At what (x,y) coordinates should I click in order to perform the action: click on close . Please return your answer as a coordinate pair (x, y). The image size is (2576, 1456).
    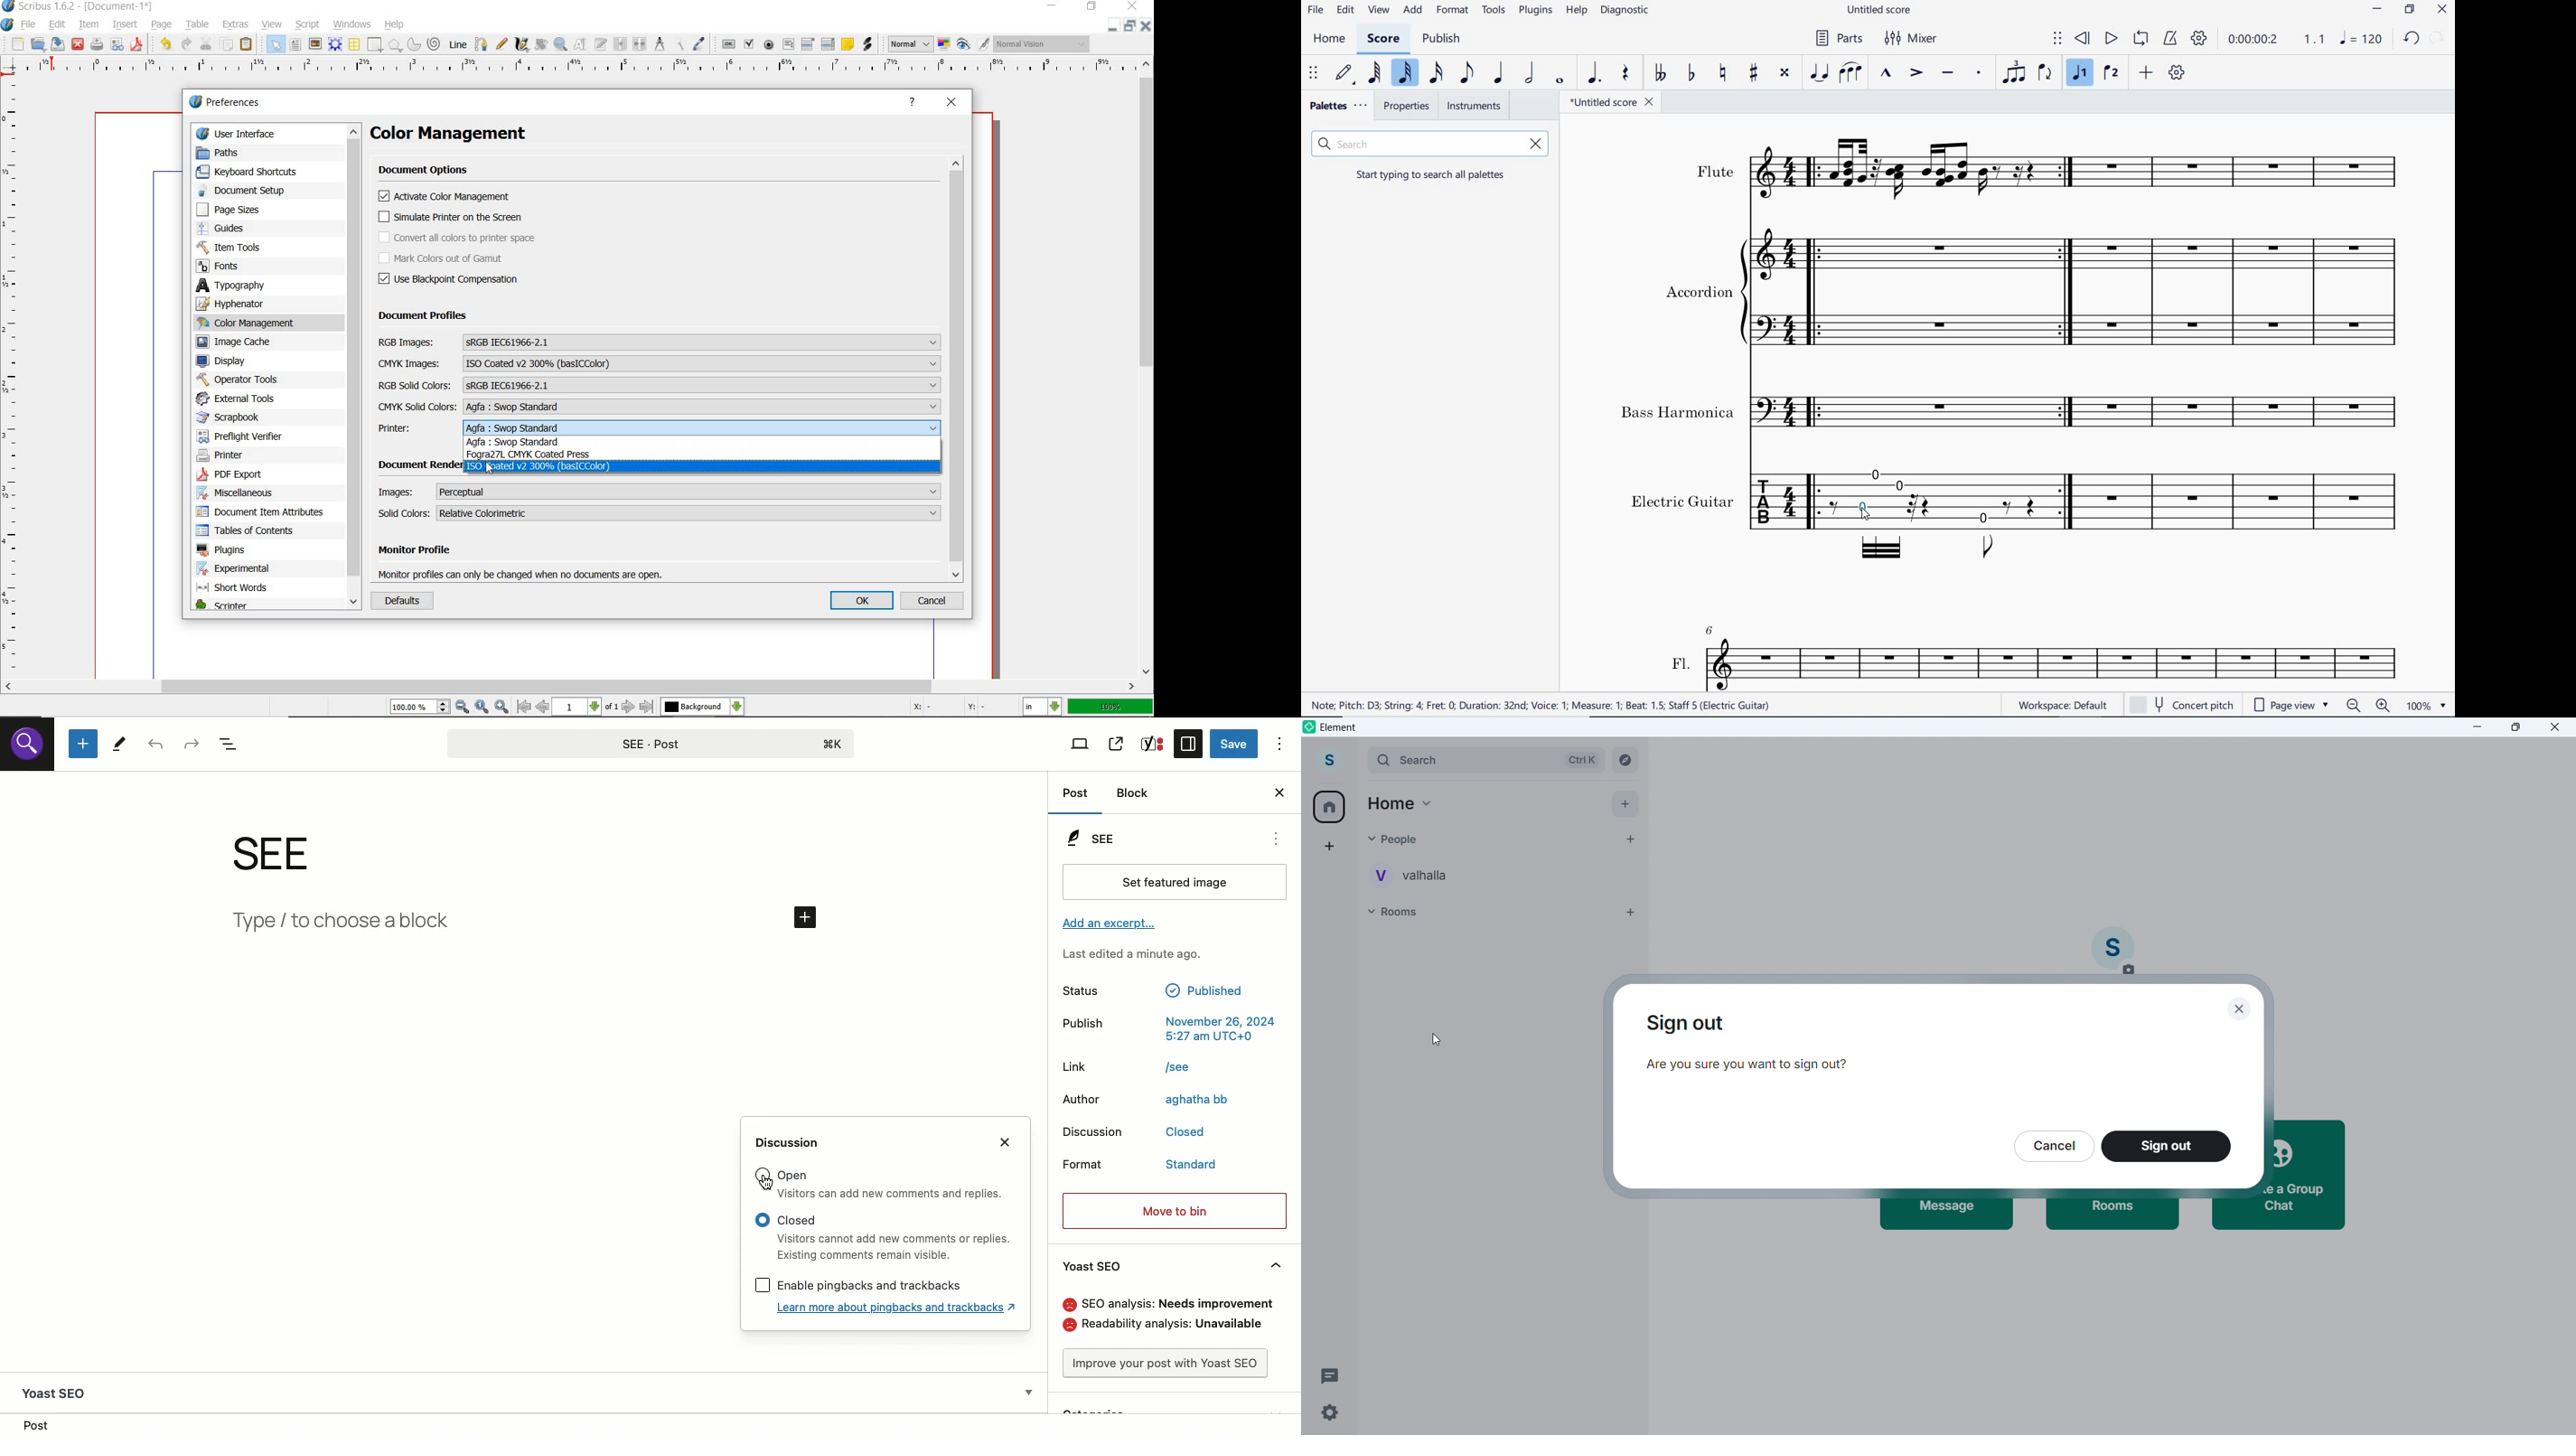
    Looking at the image, I should click on (2238, 1009).